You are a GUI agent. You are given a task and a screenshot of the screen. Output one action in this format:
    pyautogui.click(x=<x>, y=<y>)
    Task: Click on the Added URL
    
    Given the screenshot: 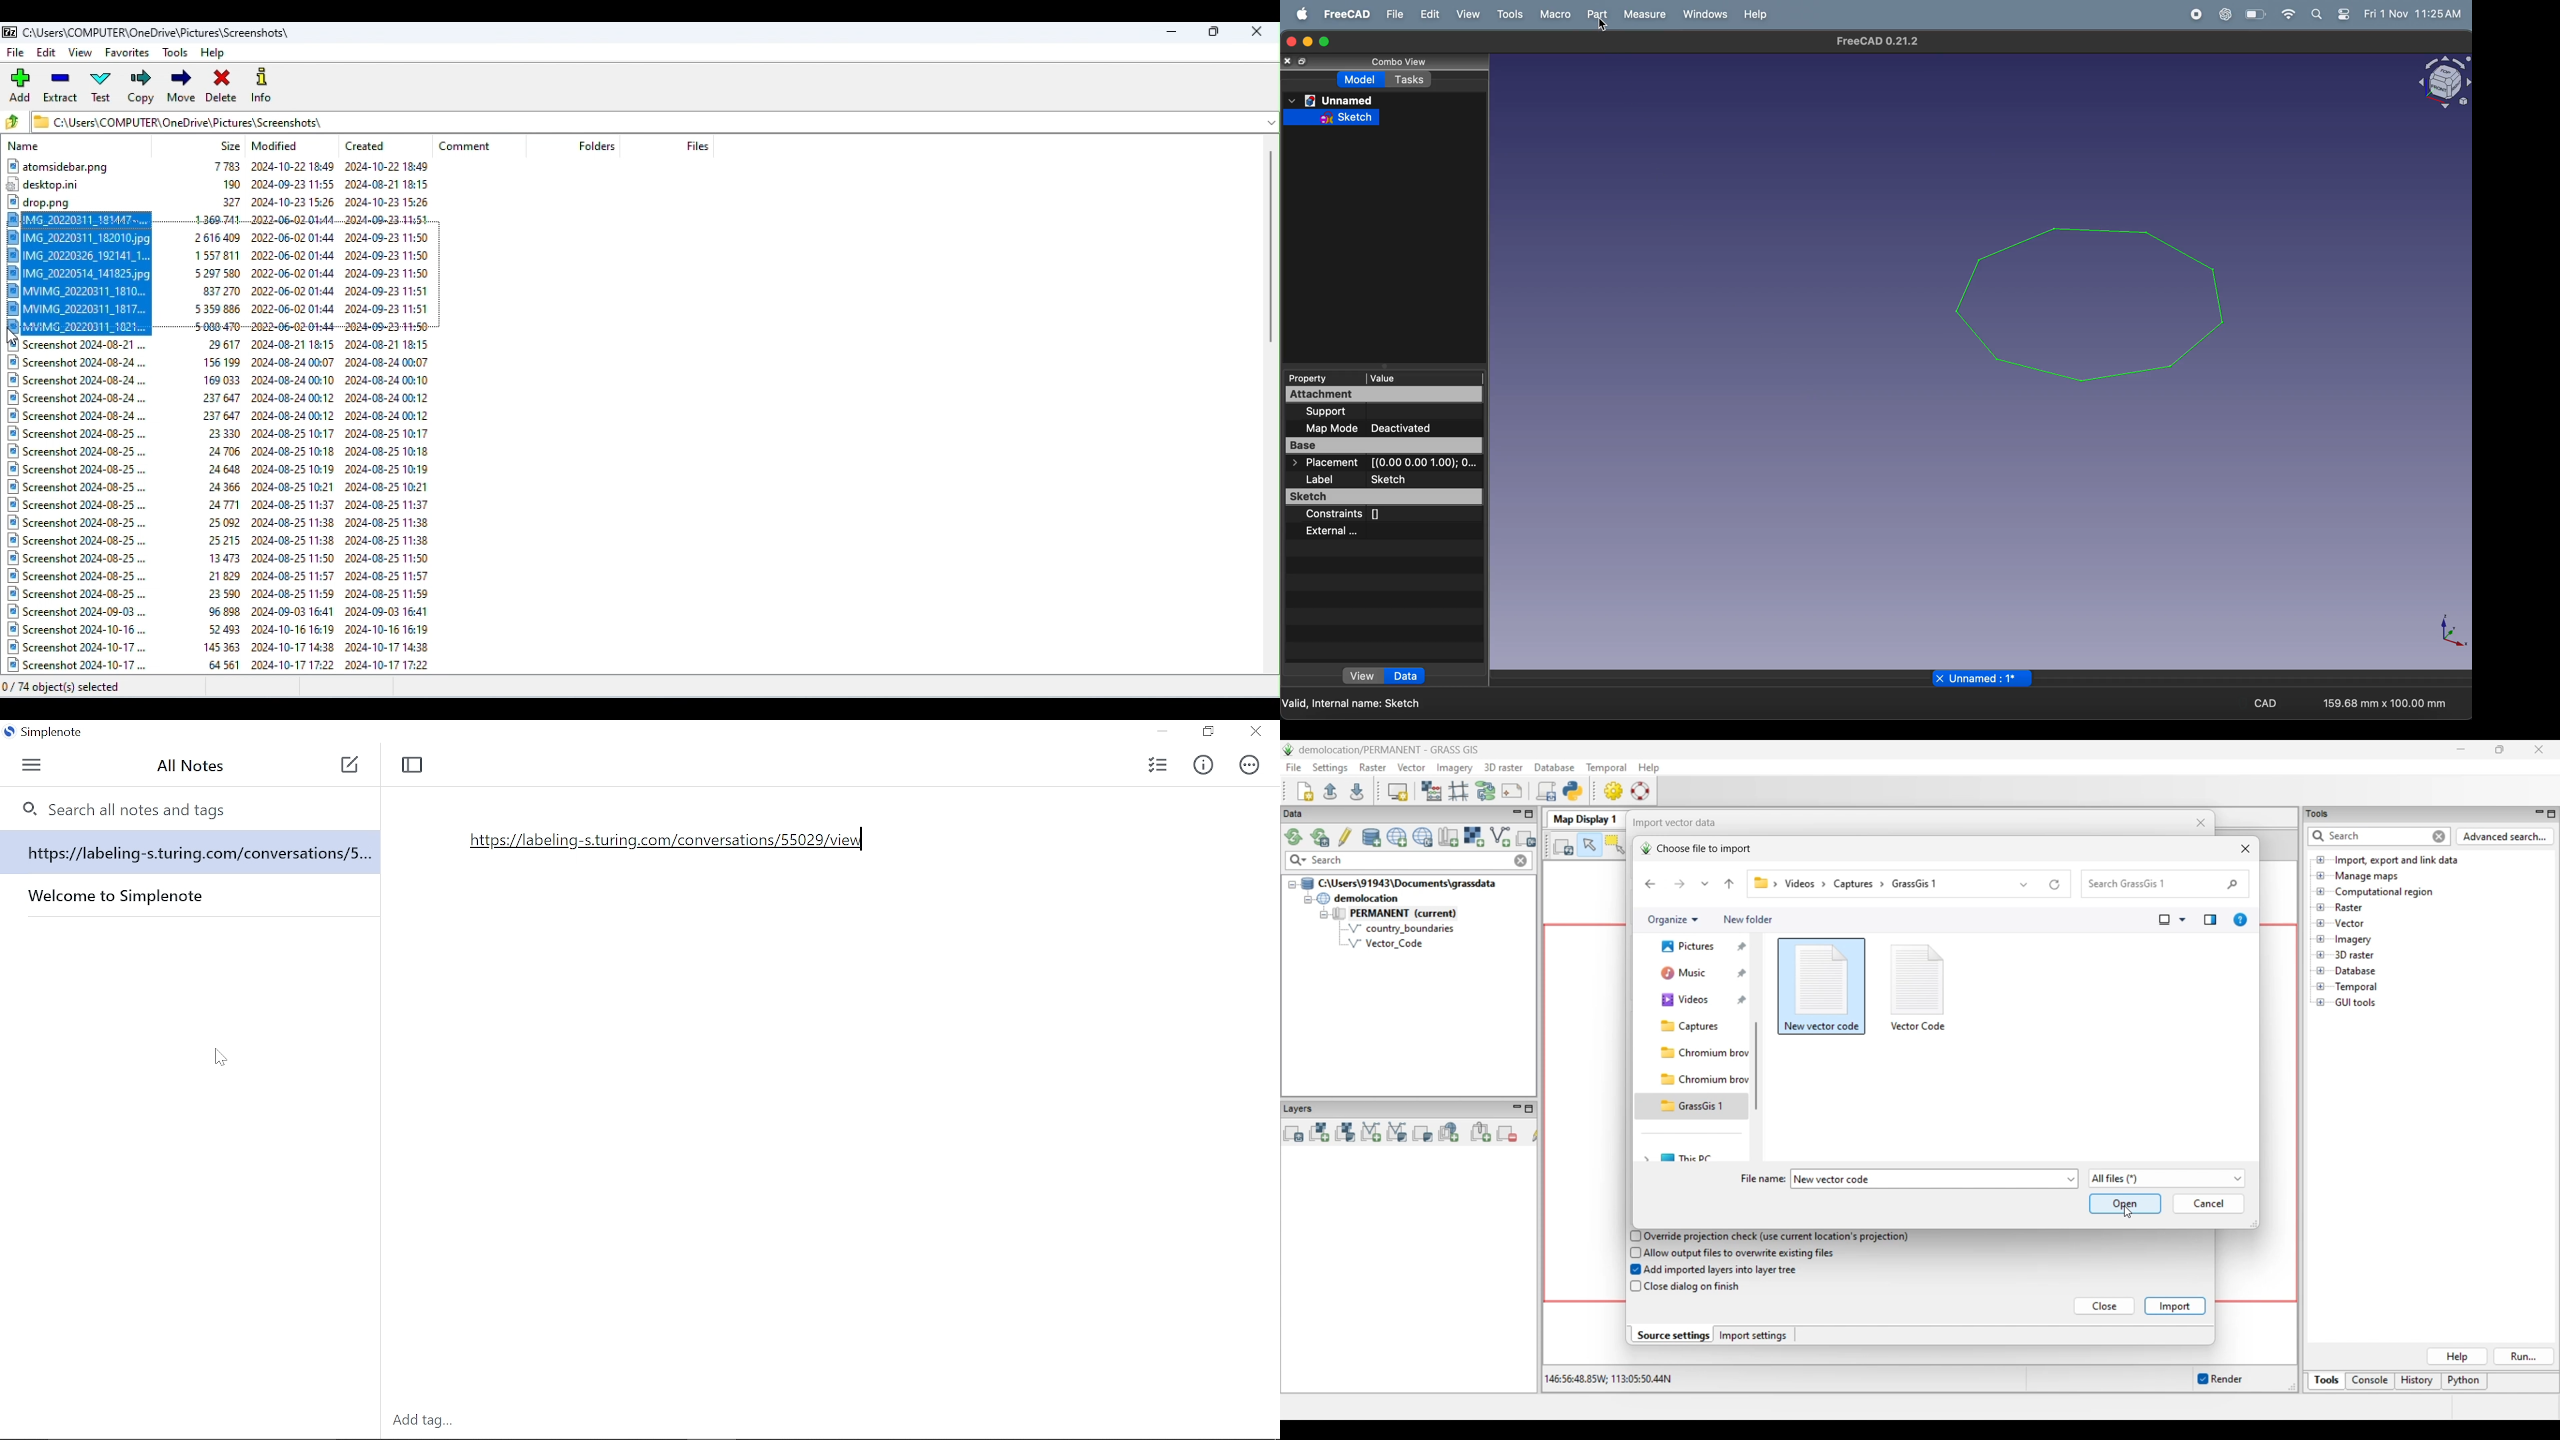 What is the action you would take?
    pyautogui.click(x=666, y=838)
    